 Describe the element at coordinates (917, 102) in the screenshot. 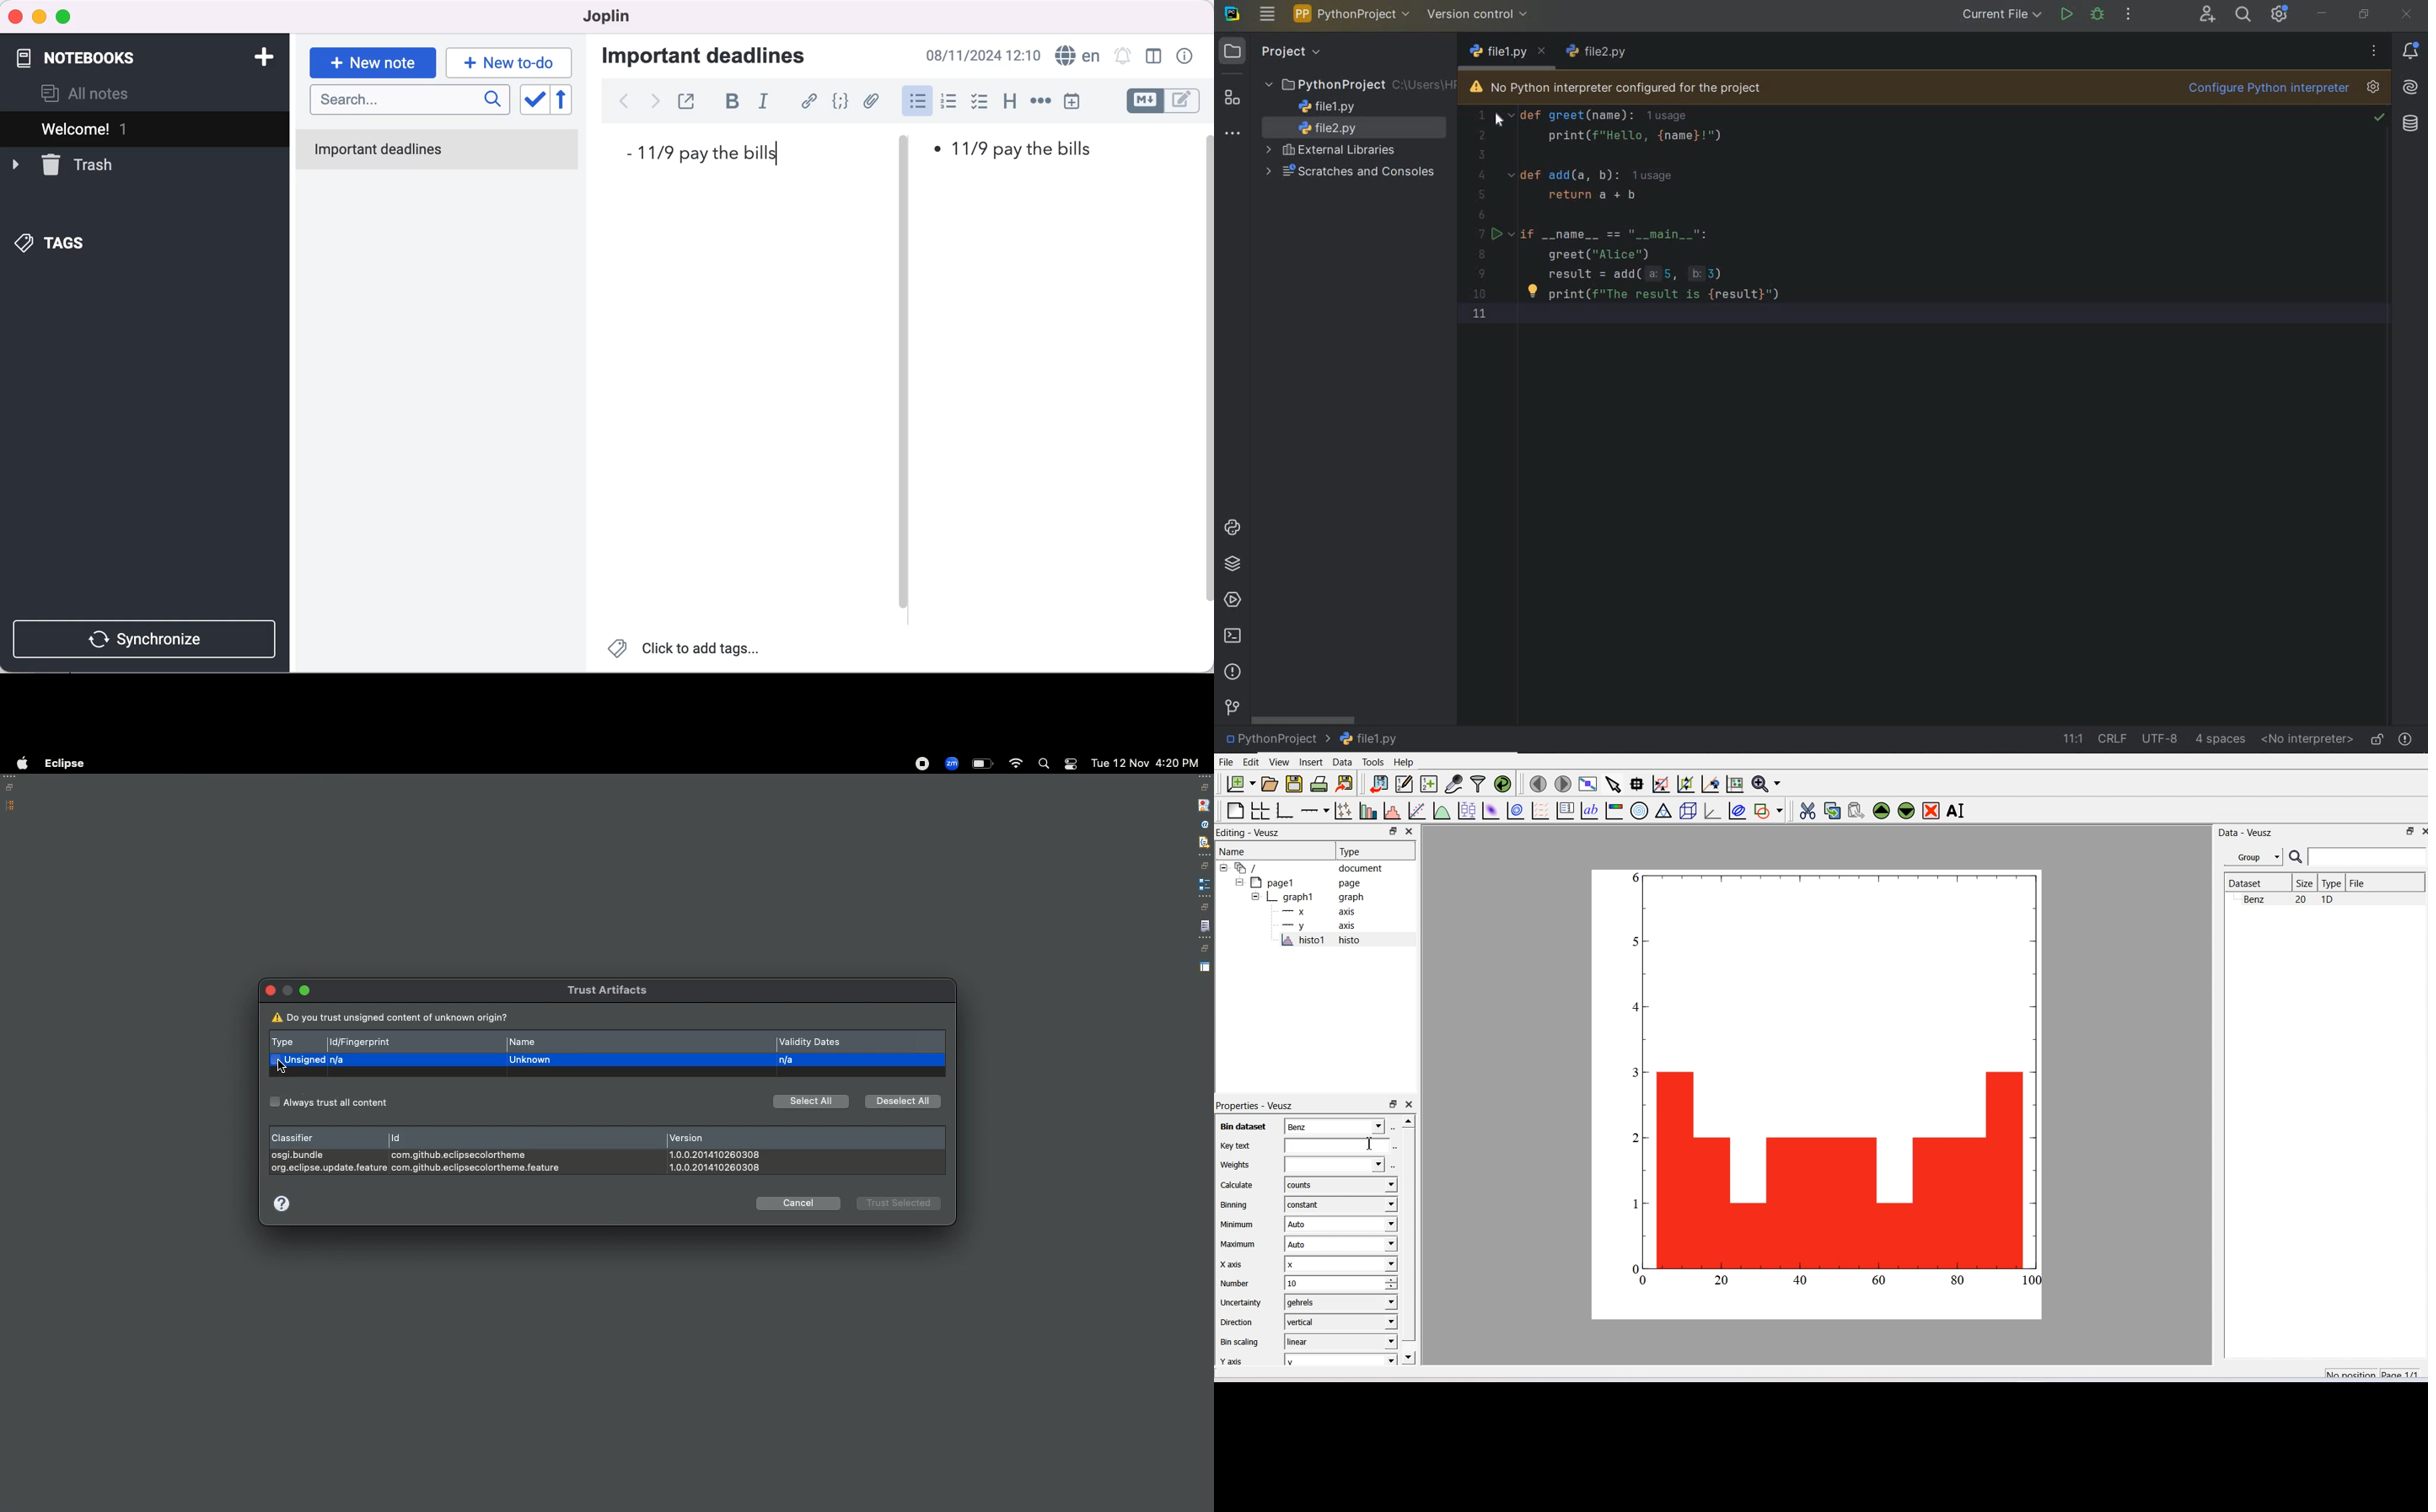

I see `cursor` at that location.